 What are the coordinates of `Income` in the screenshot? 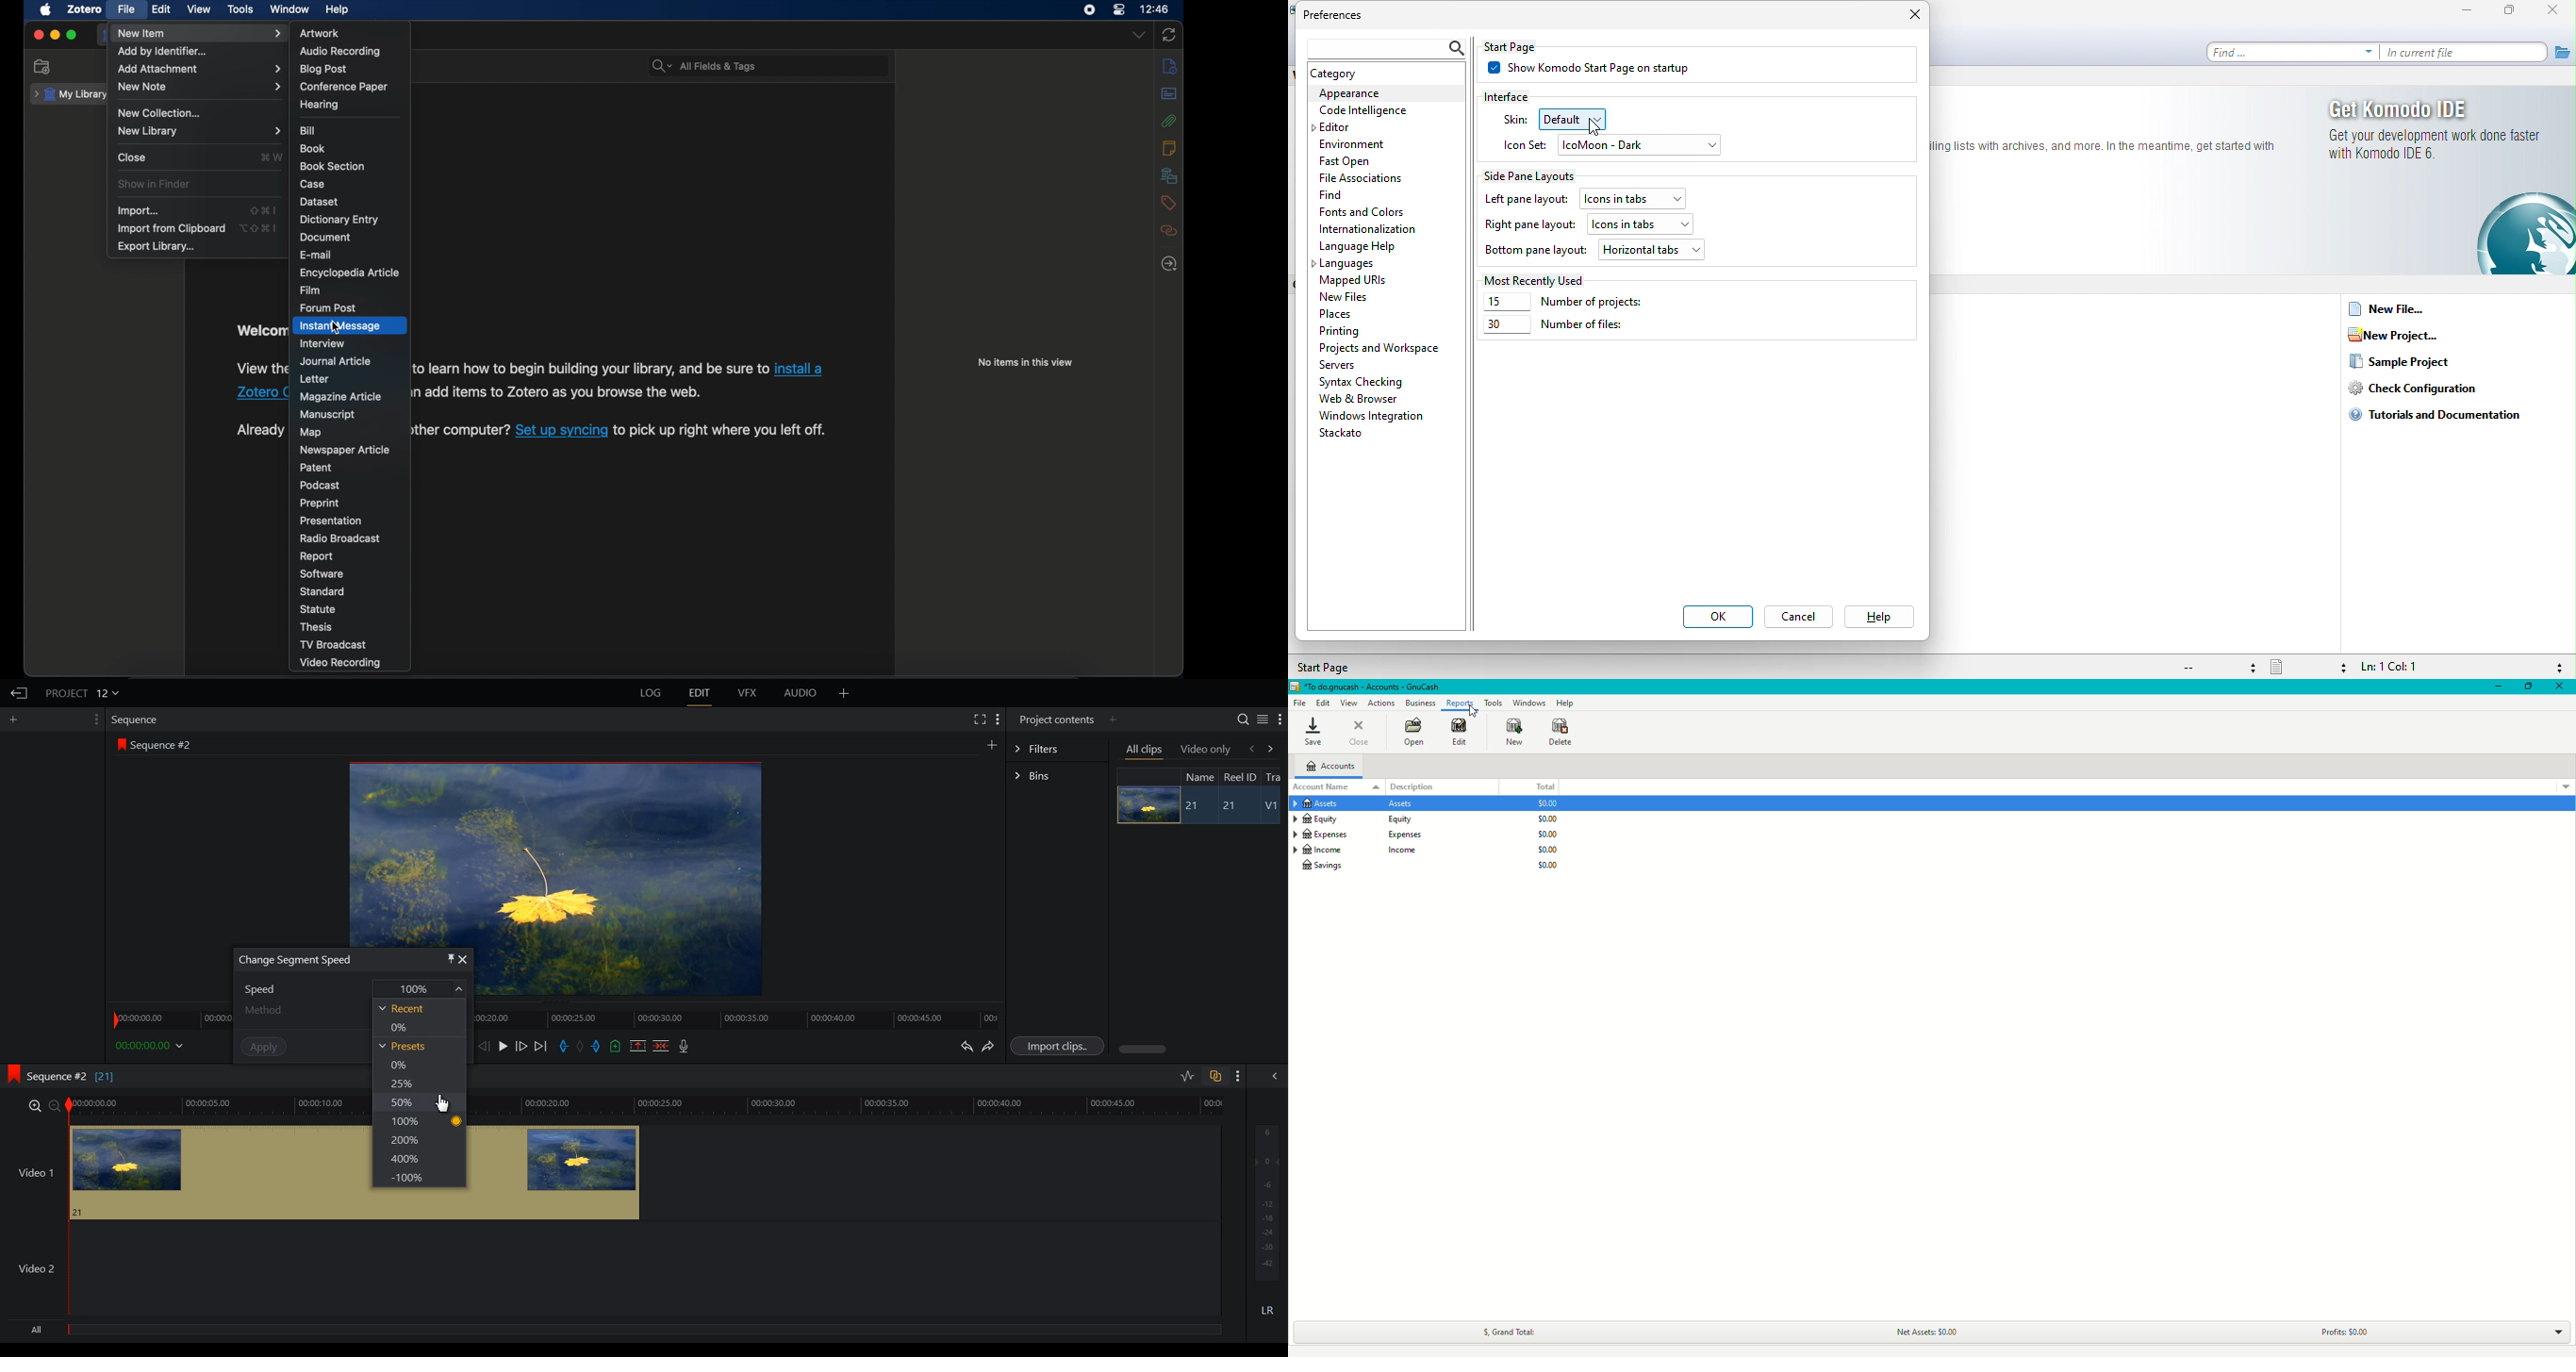 It's located at (1364, 850).